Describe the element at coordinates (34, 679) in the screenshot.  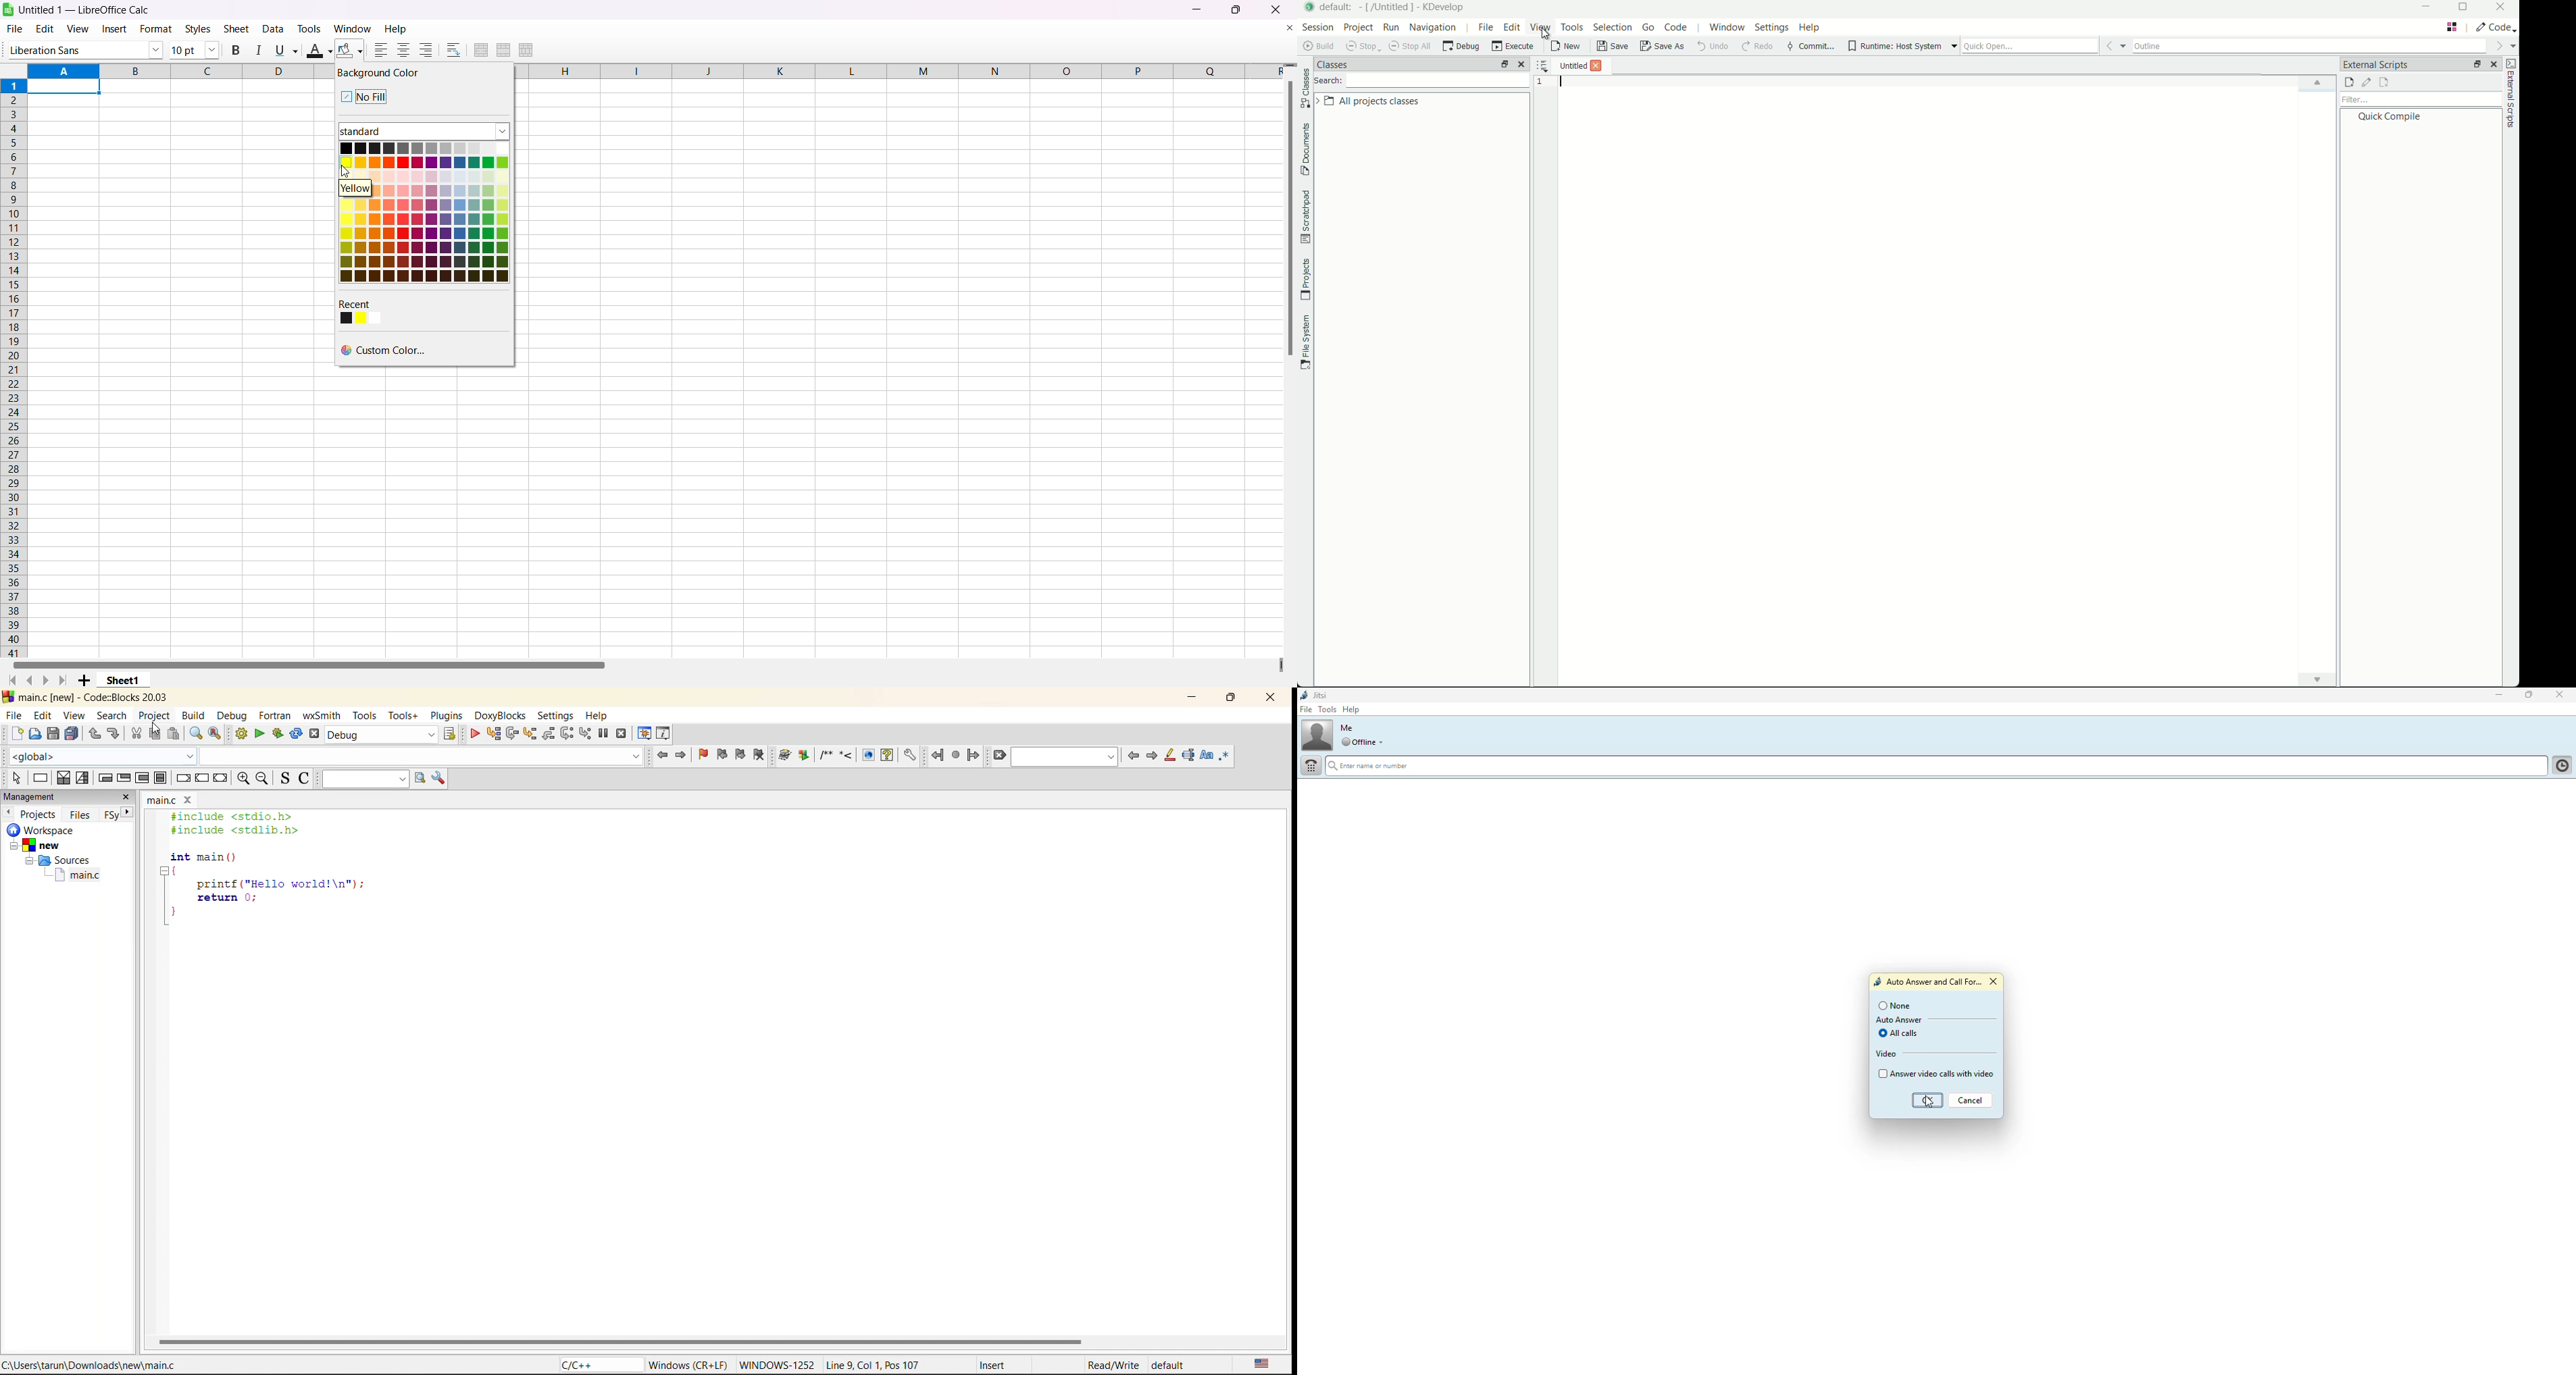
I see `previous` at that location.